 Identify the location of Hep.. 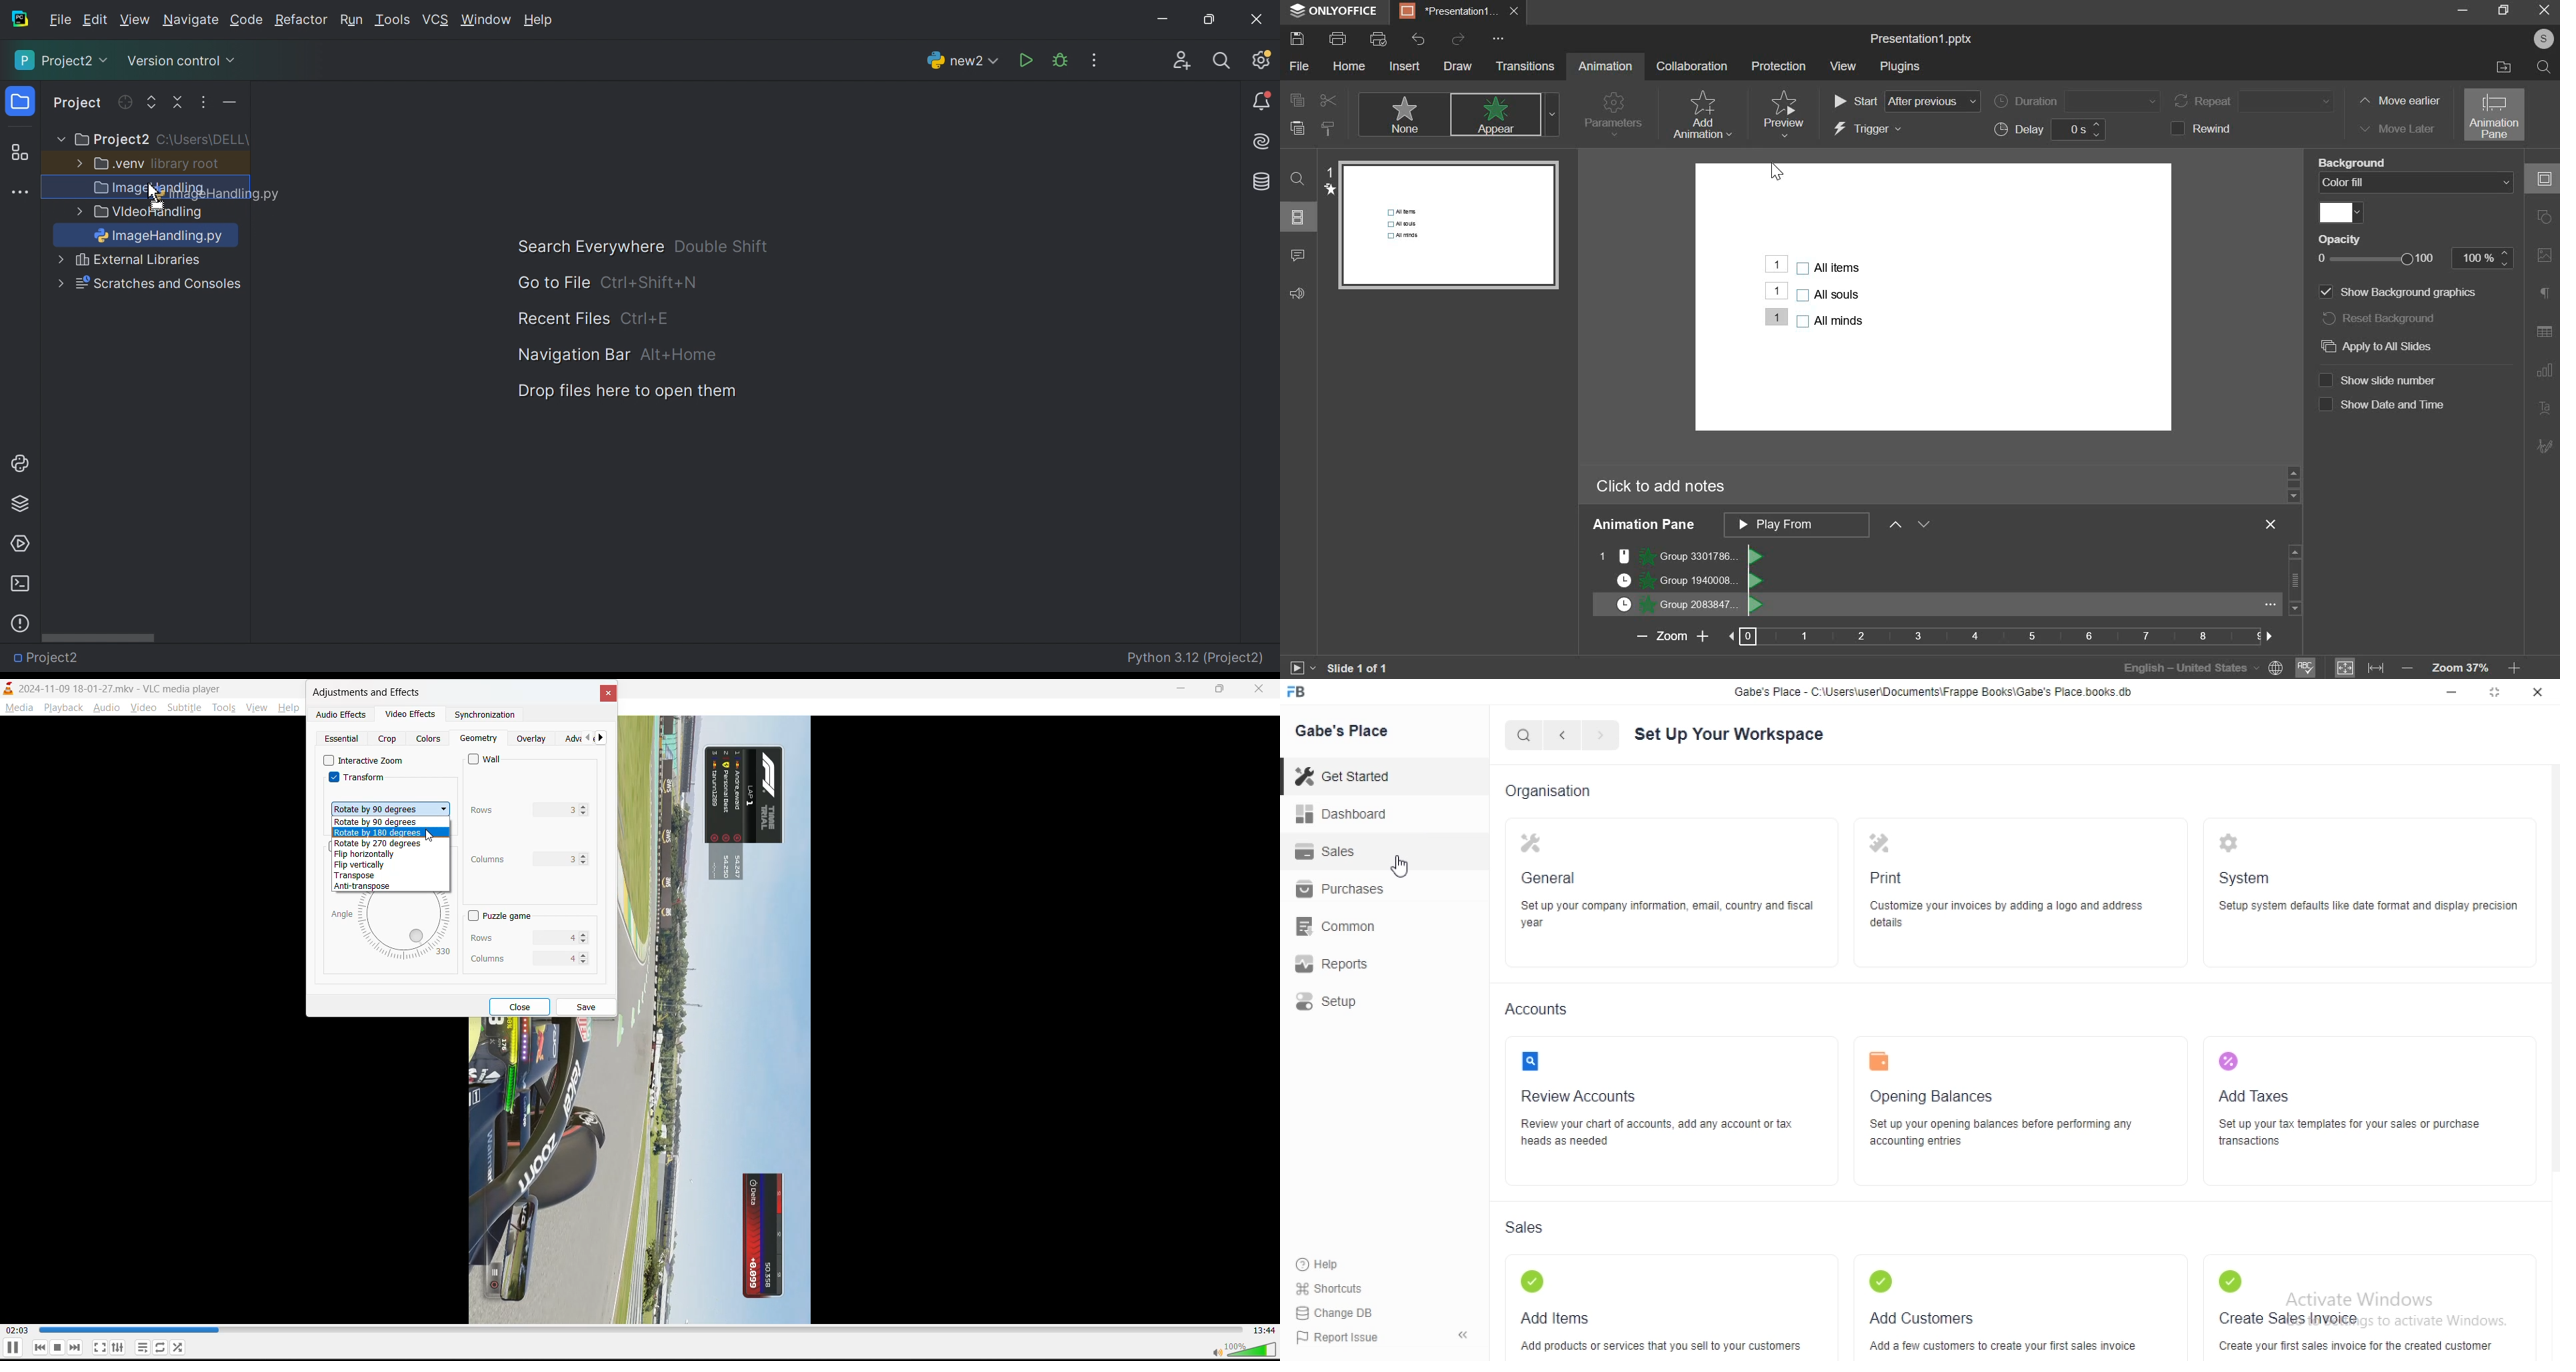
(1329, 1265).